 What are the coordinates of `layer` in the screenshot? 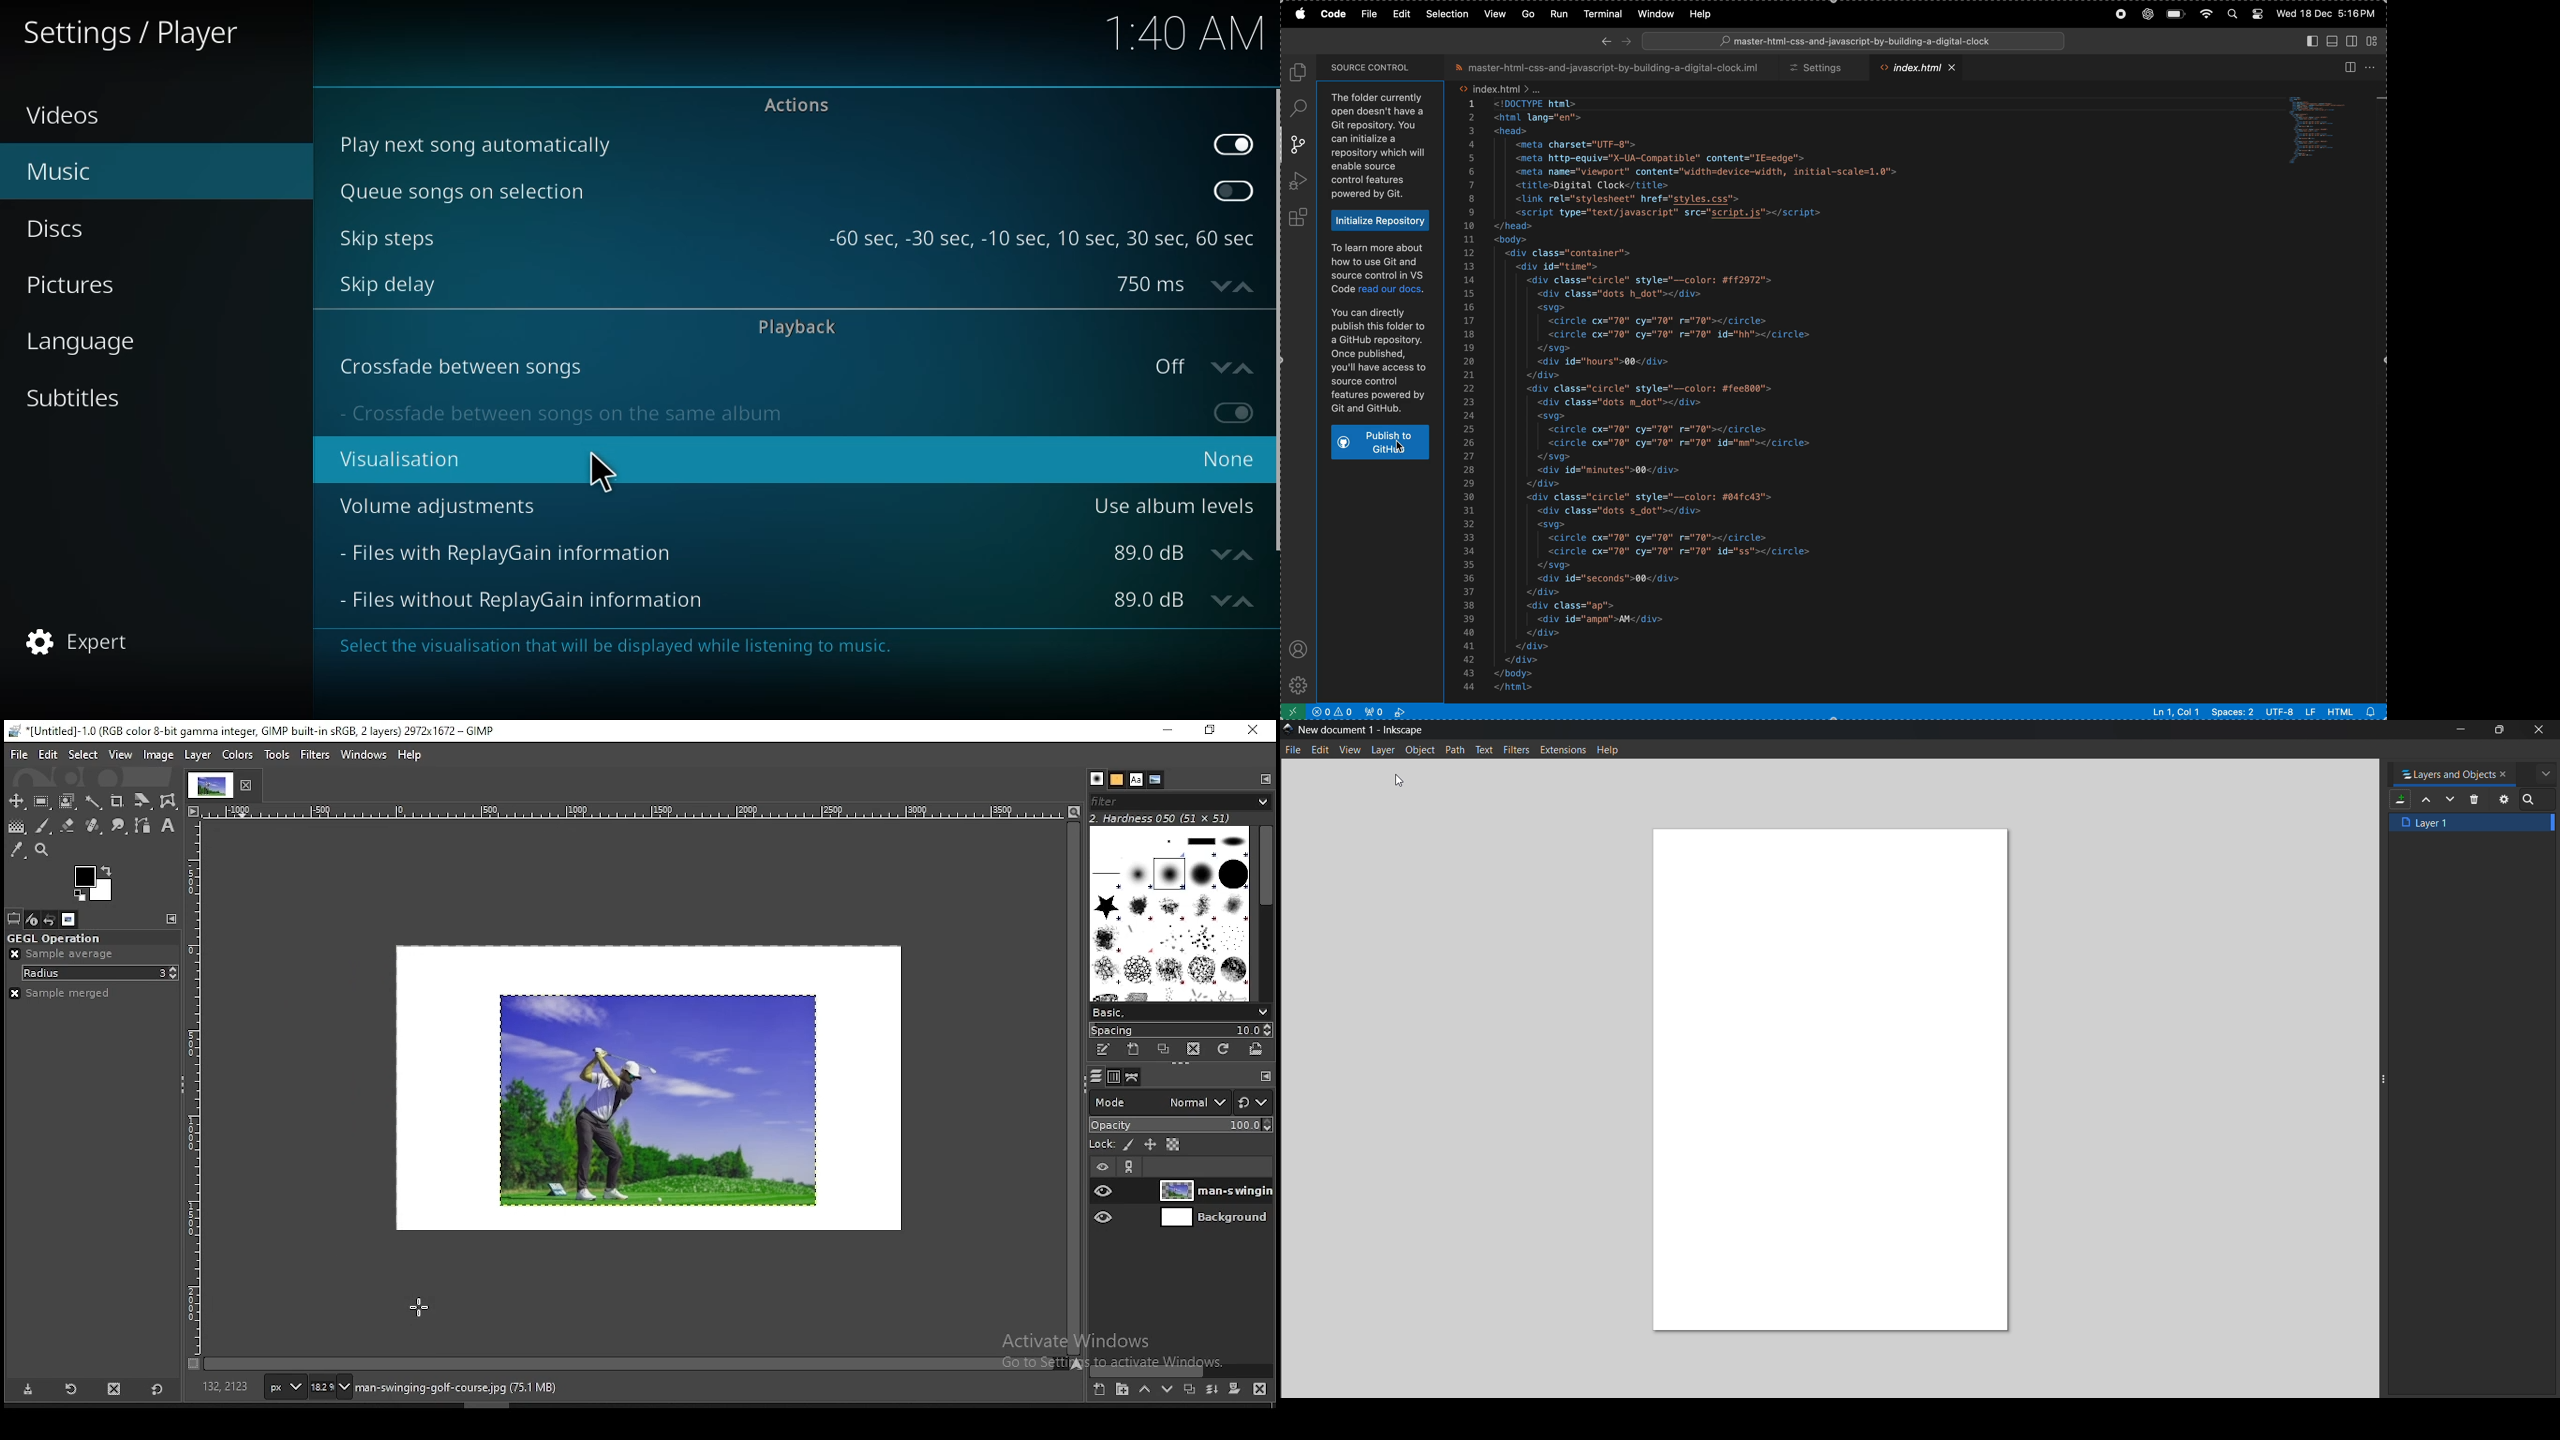 It's located at (1385, 751).